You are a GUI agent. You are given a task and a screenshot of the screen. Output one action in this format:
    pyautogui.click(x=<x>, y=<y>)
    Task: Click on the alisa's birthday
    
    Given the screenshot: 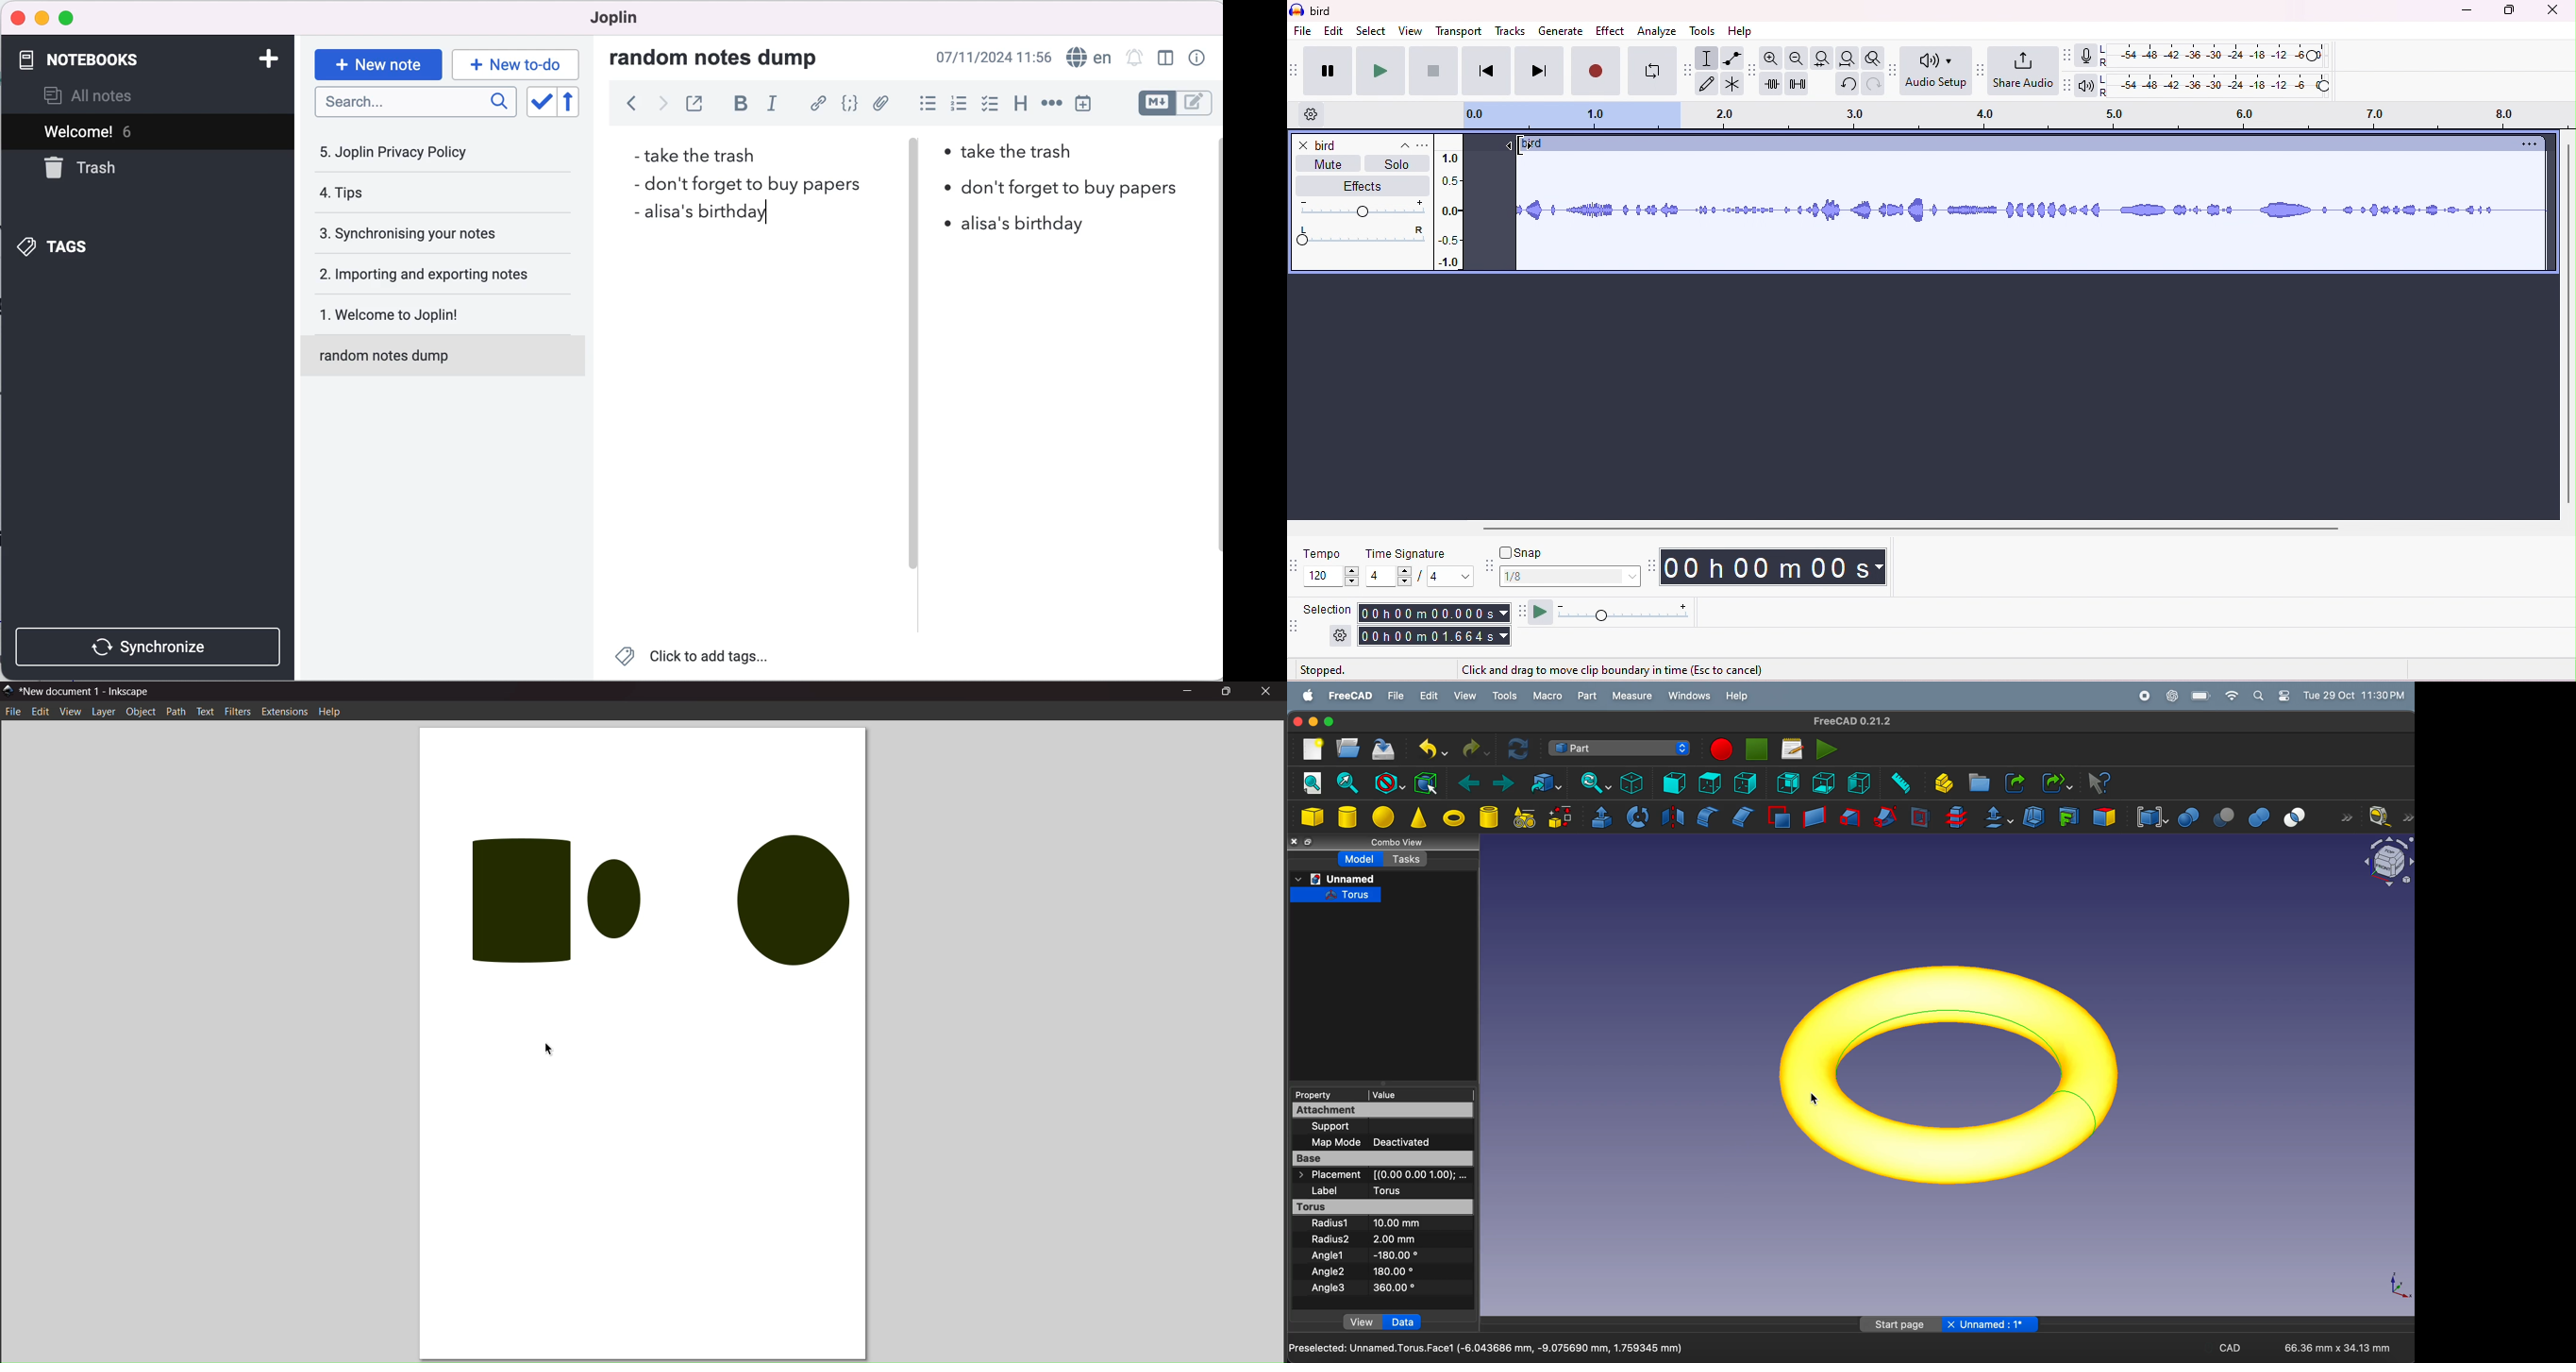 What is the action you would take?
    pyautogui.click(x=1012, y=224)
    